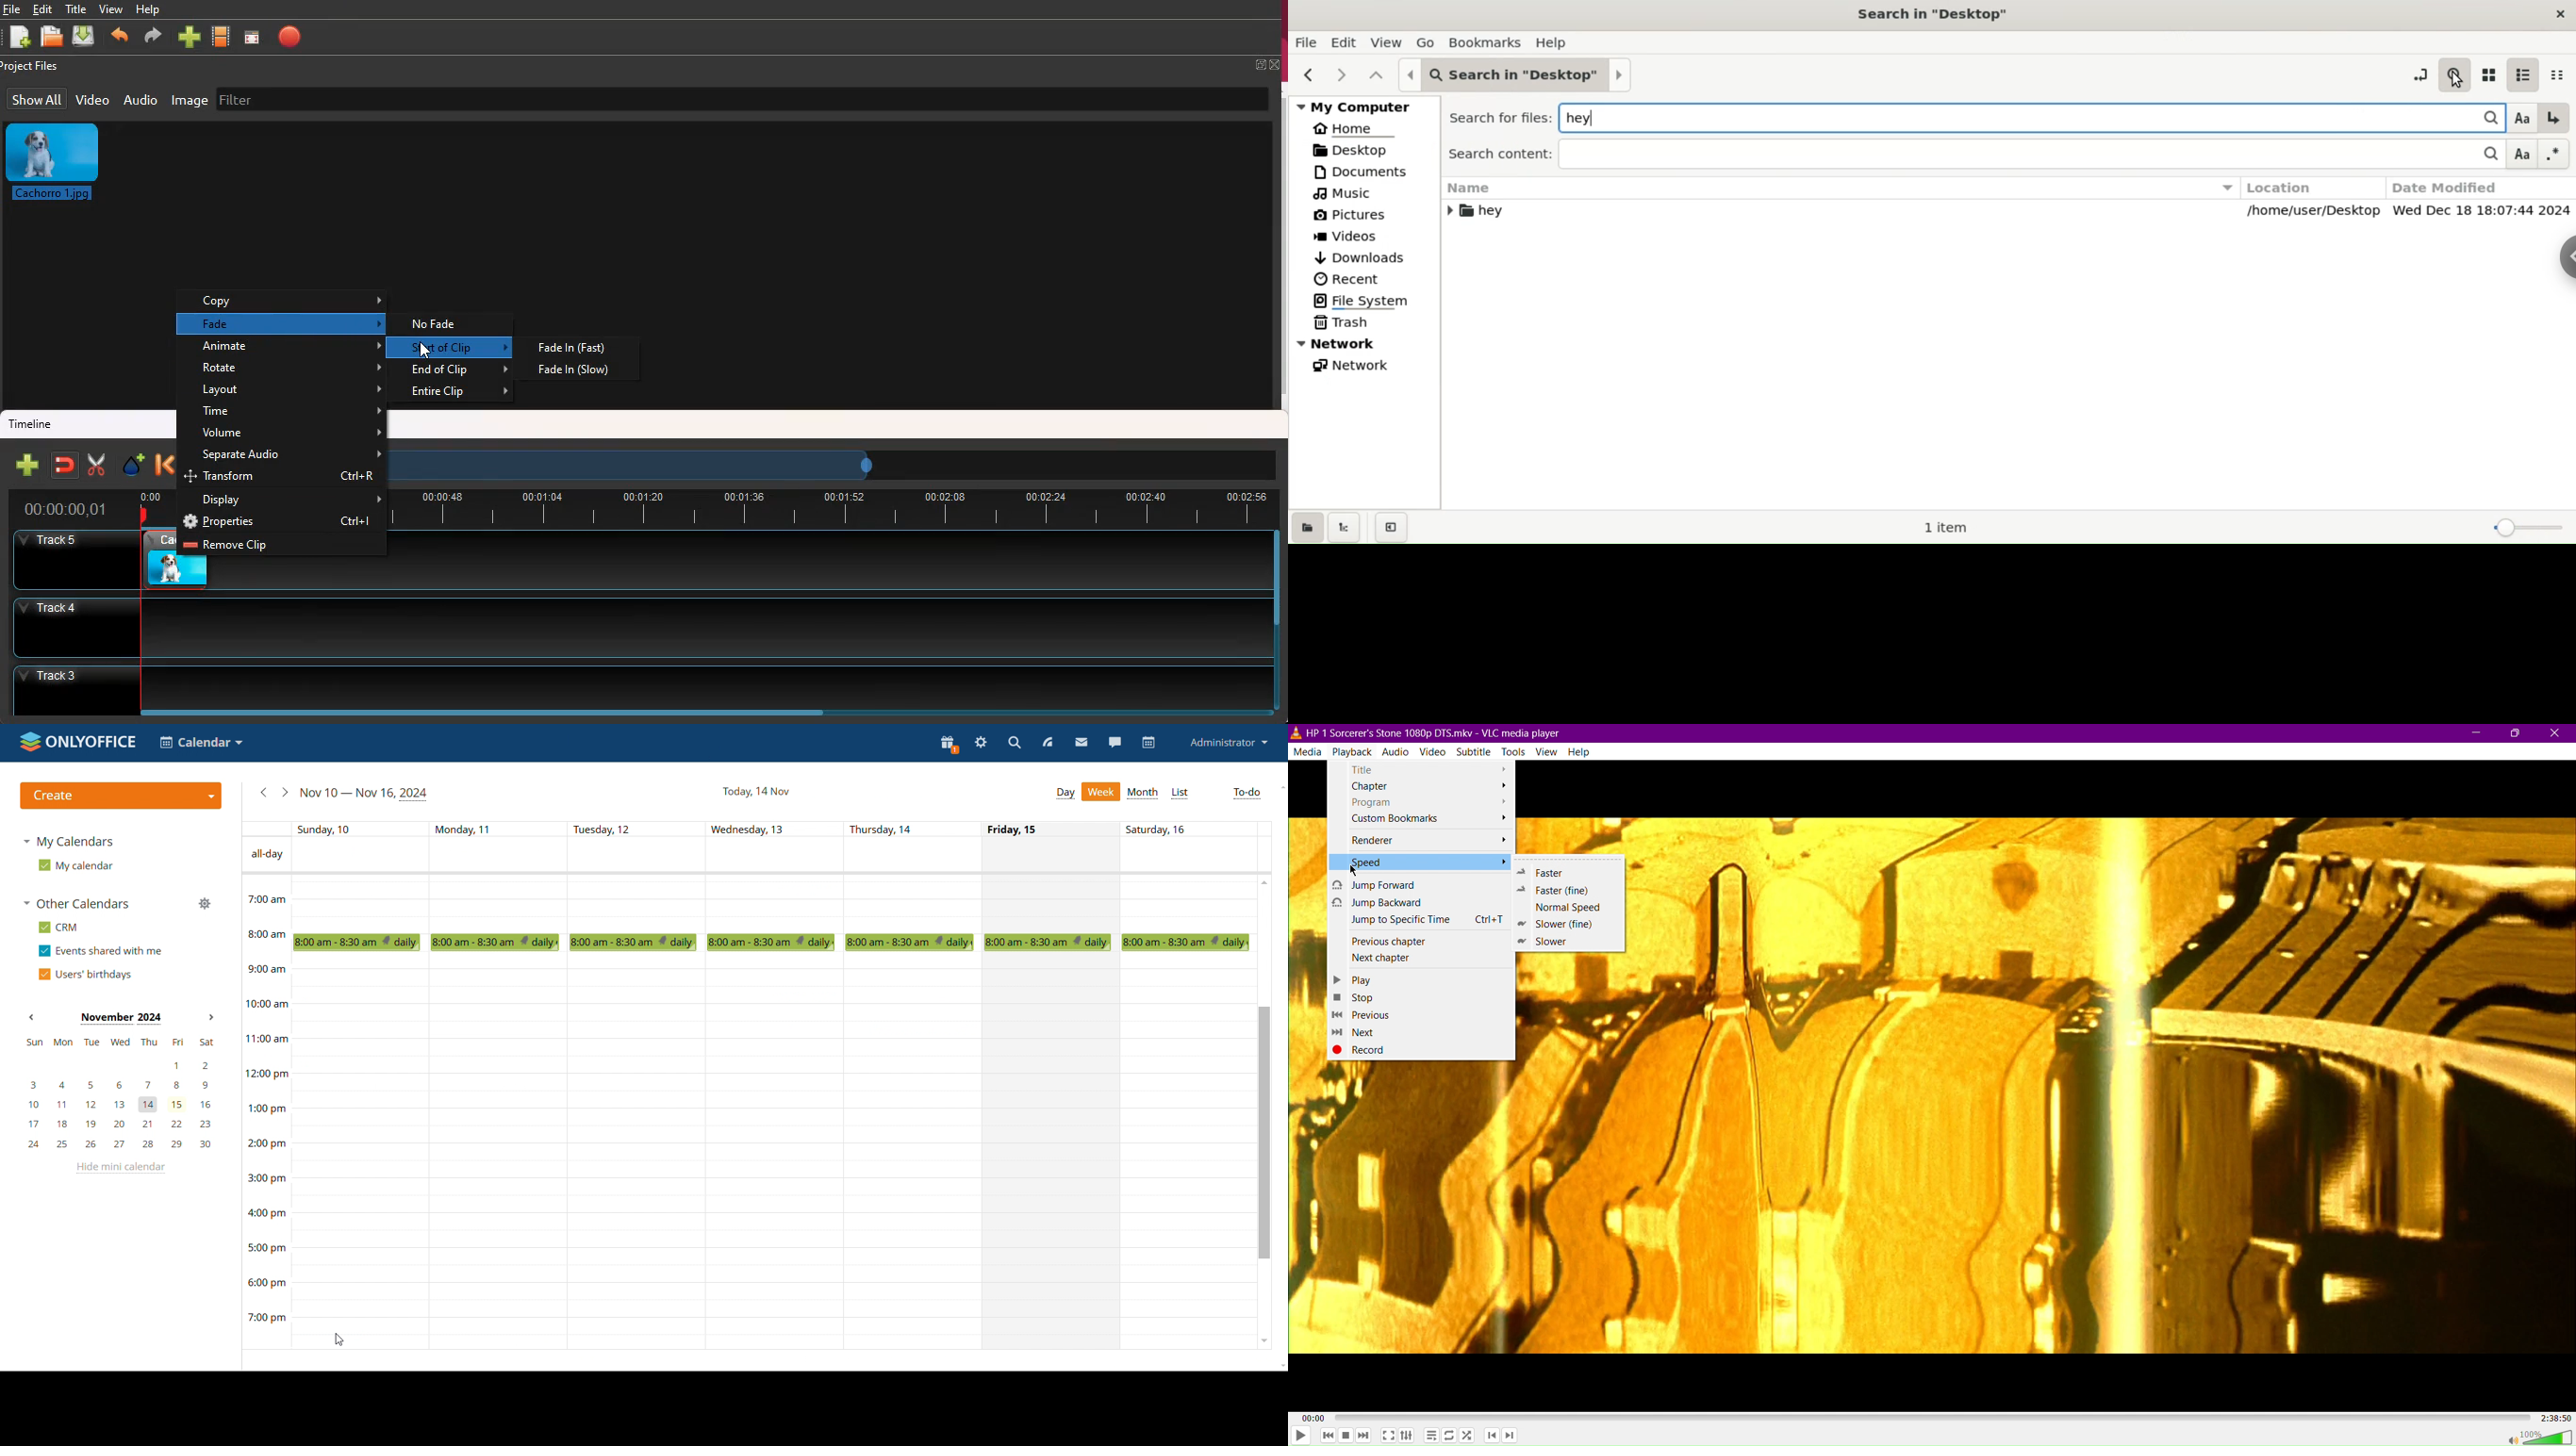  I want to click on cursor, so click(338, 1340).